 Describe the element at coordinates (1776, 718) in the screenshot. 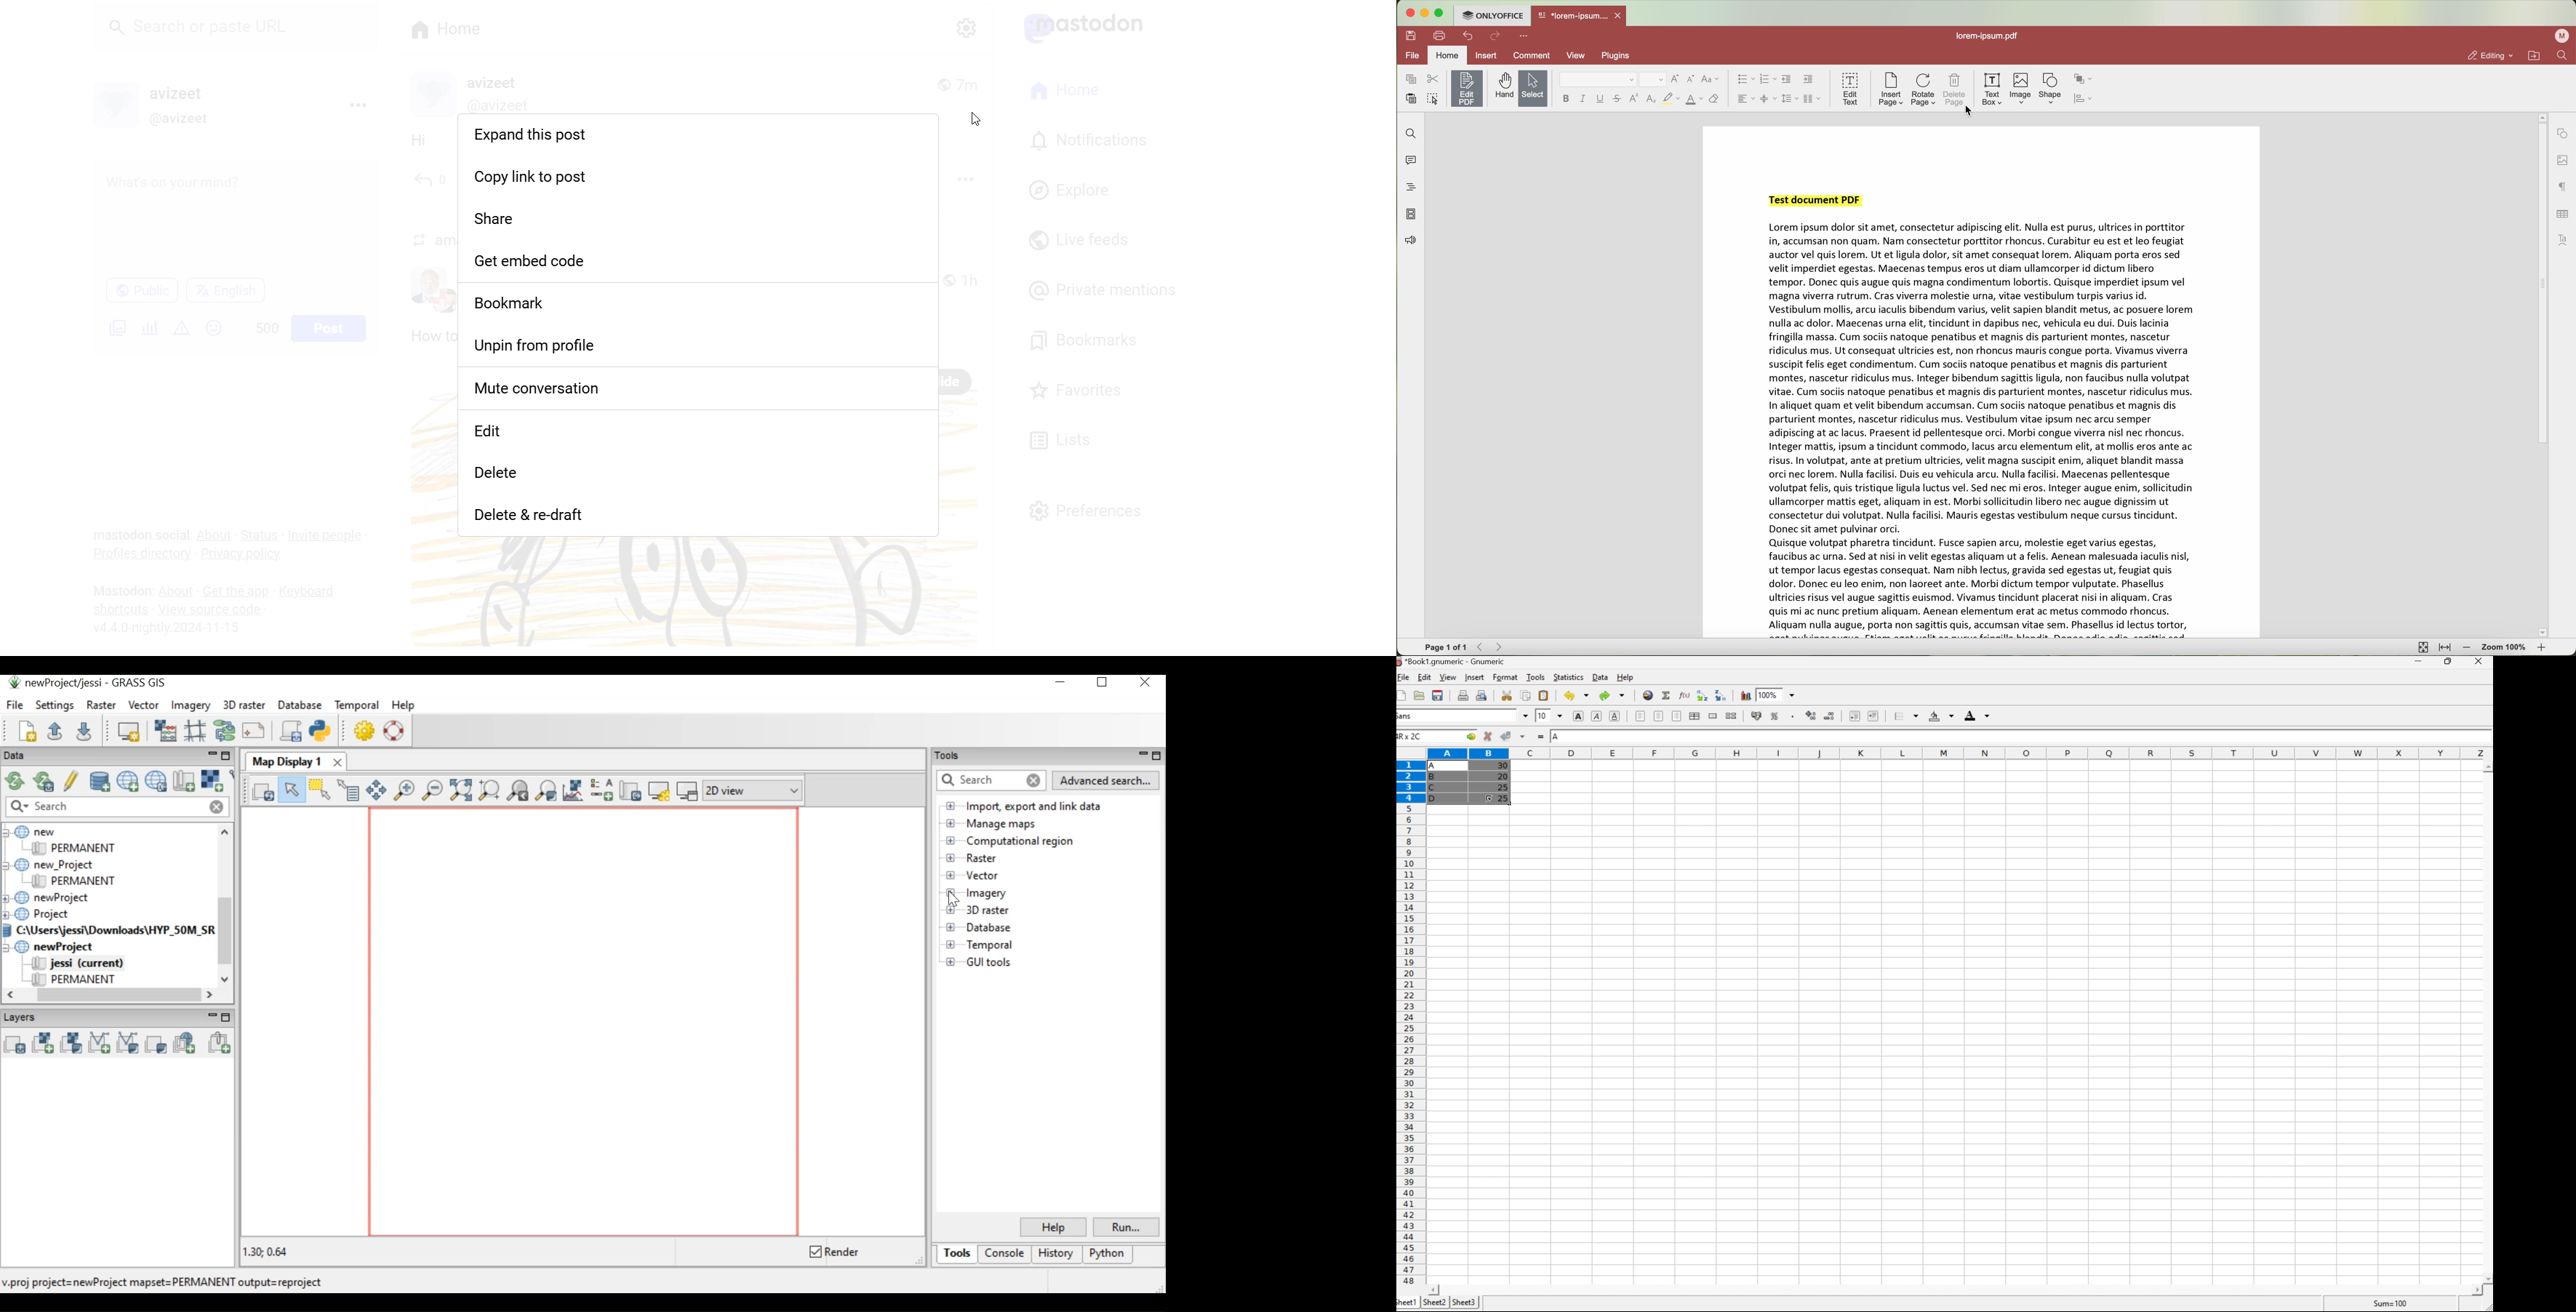

I see `Format selection as percentage` at that location.